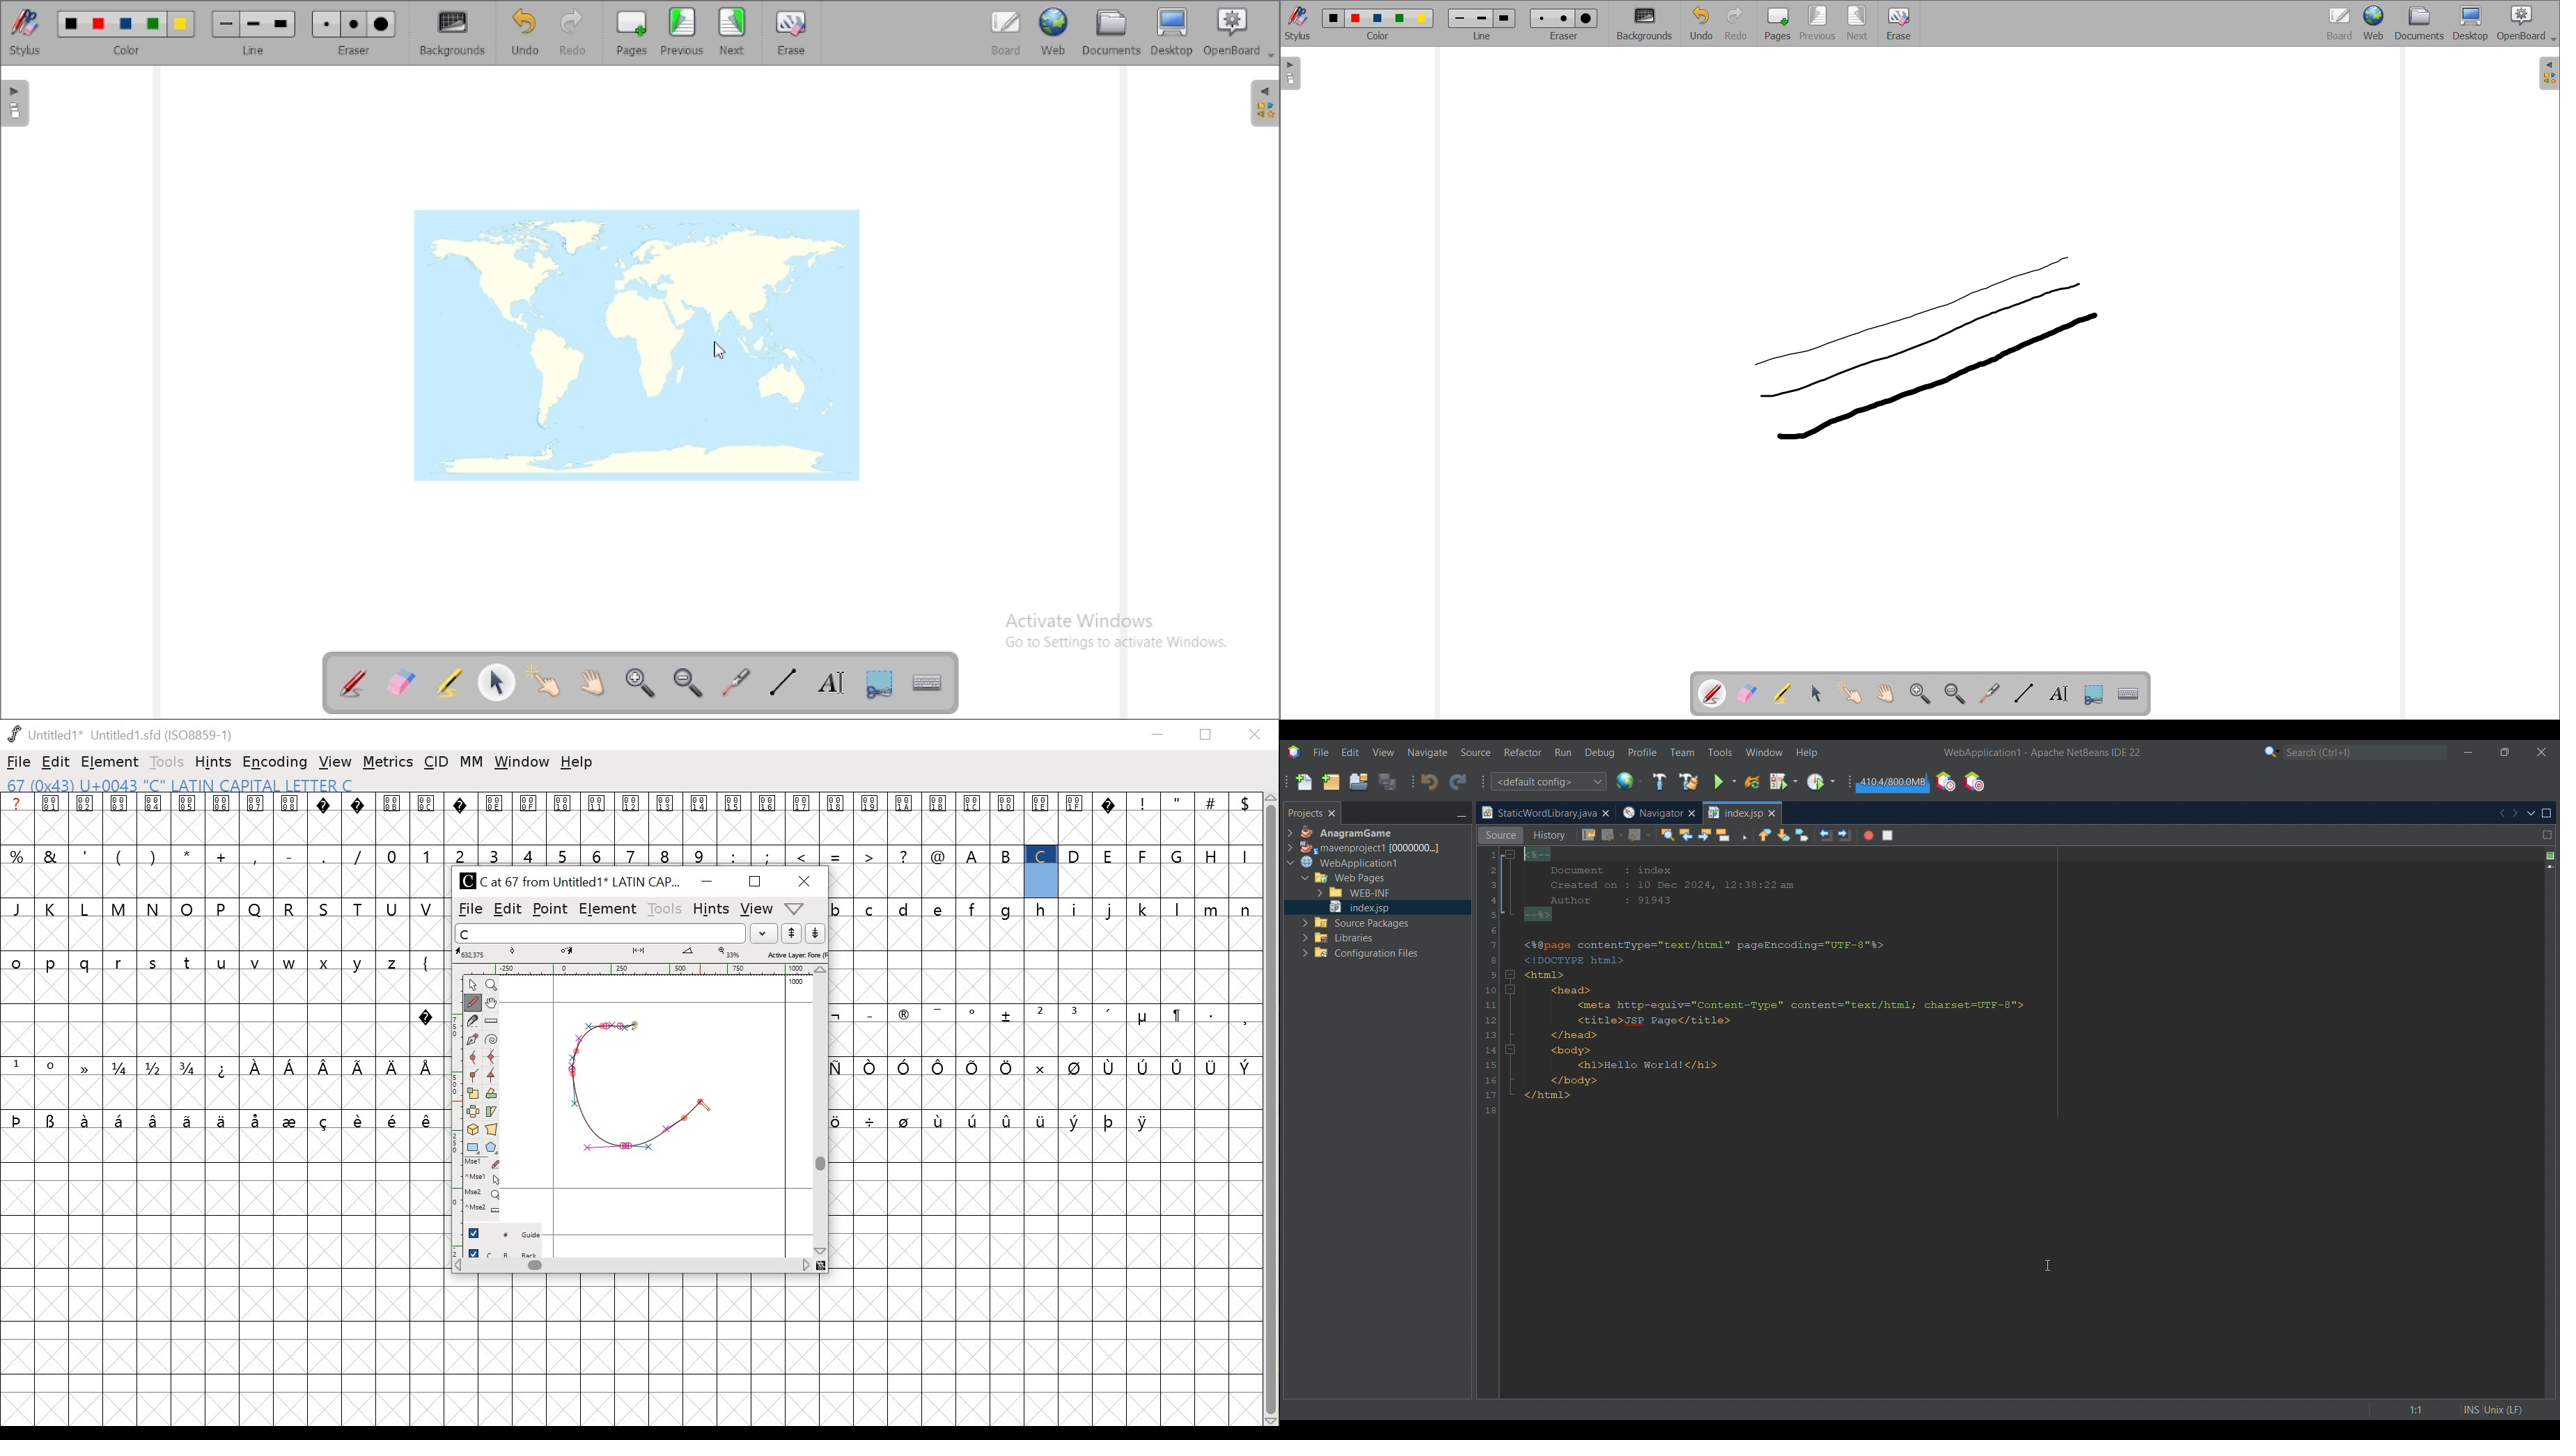 This screenshot has height=1456, width=2576. I want to click on backgrounds, so click(1645, 23).